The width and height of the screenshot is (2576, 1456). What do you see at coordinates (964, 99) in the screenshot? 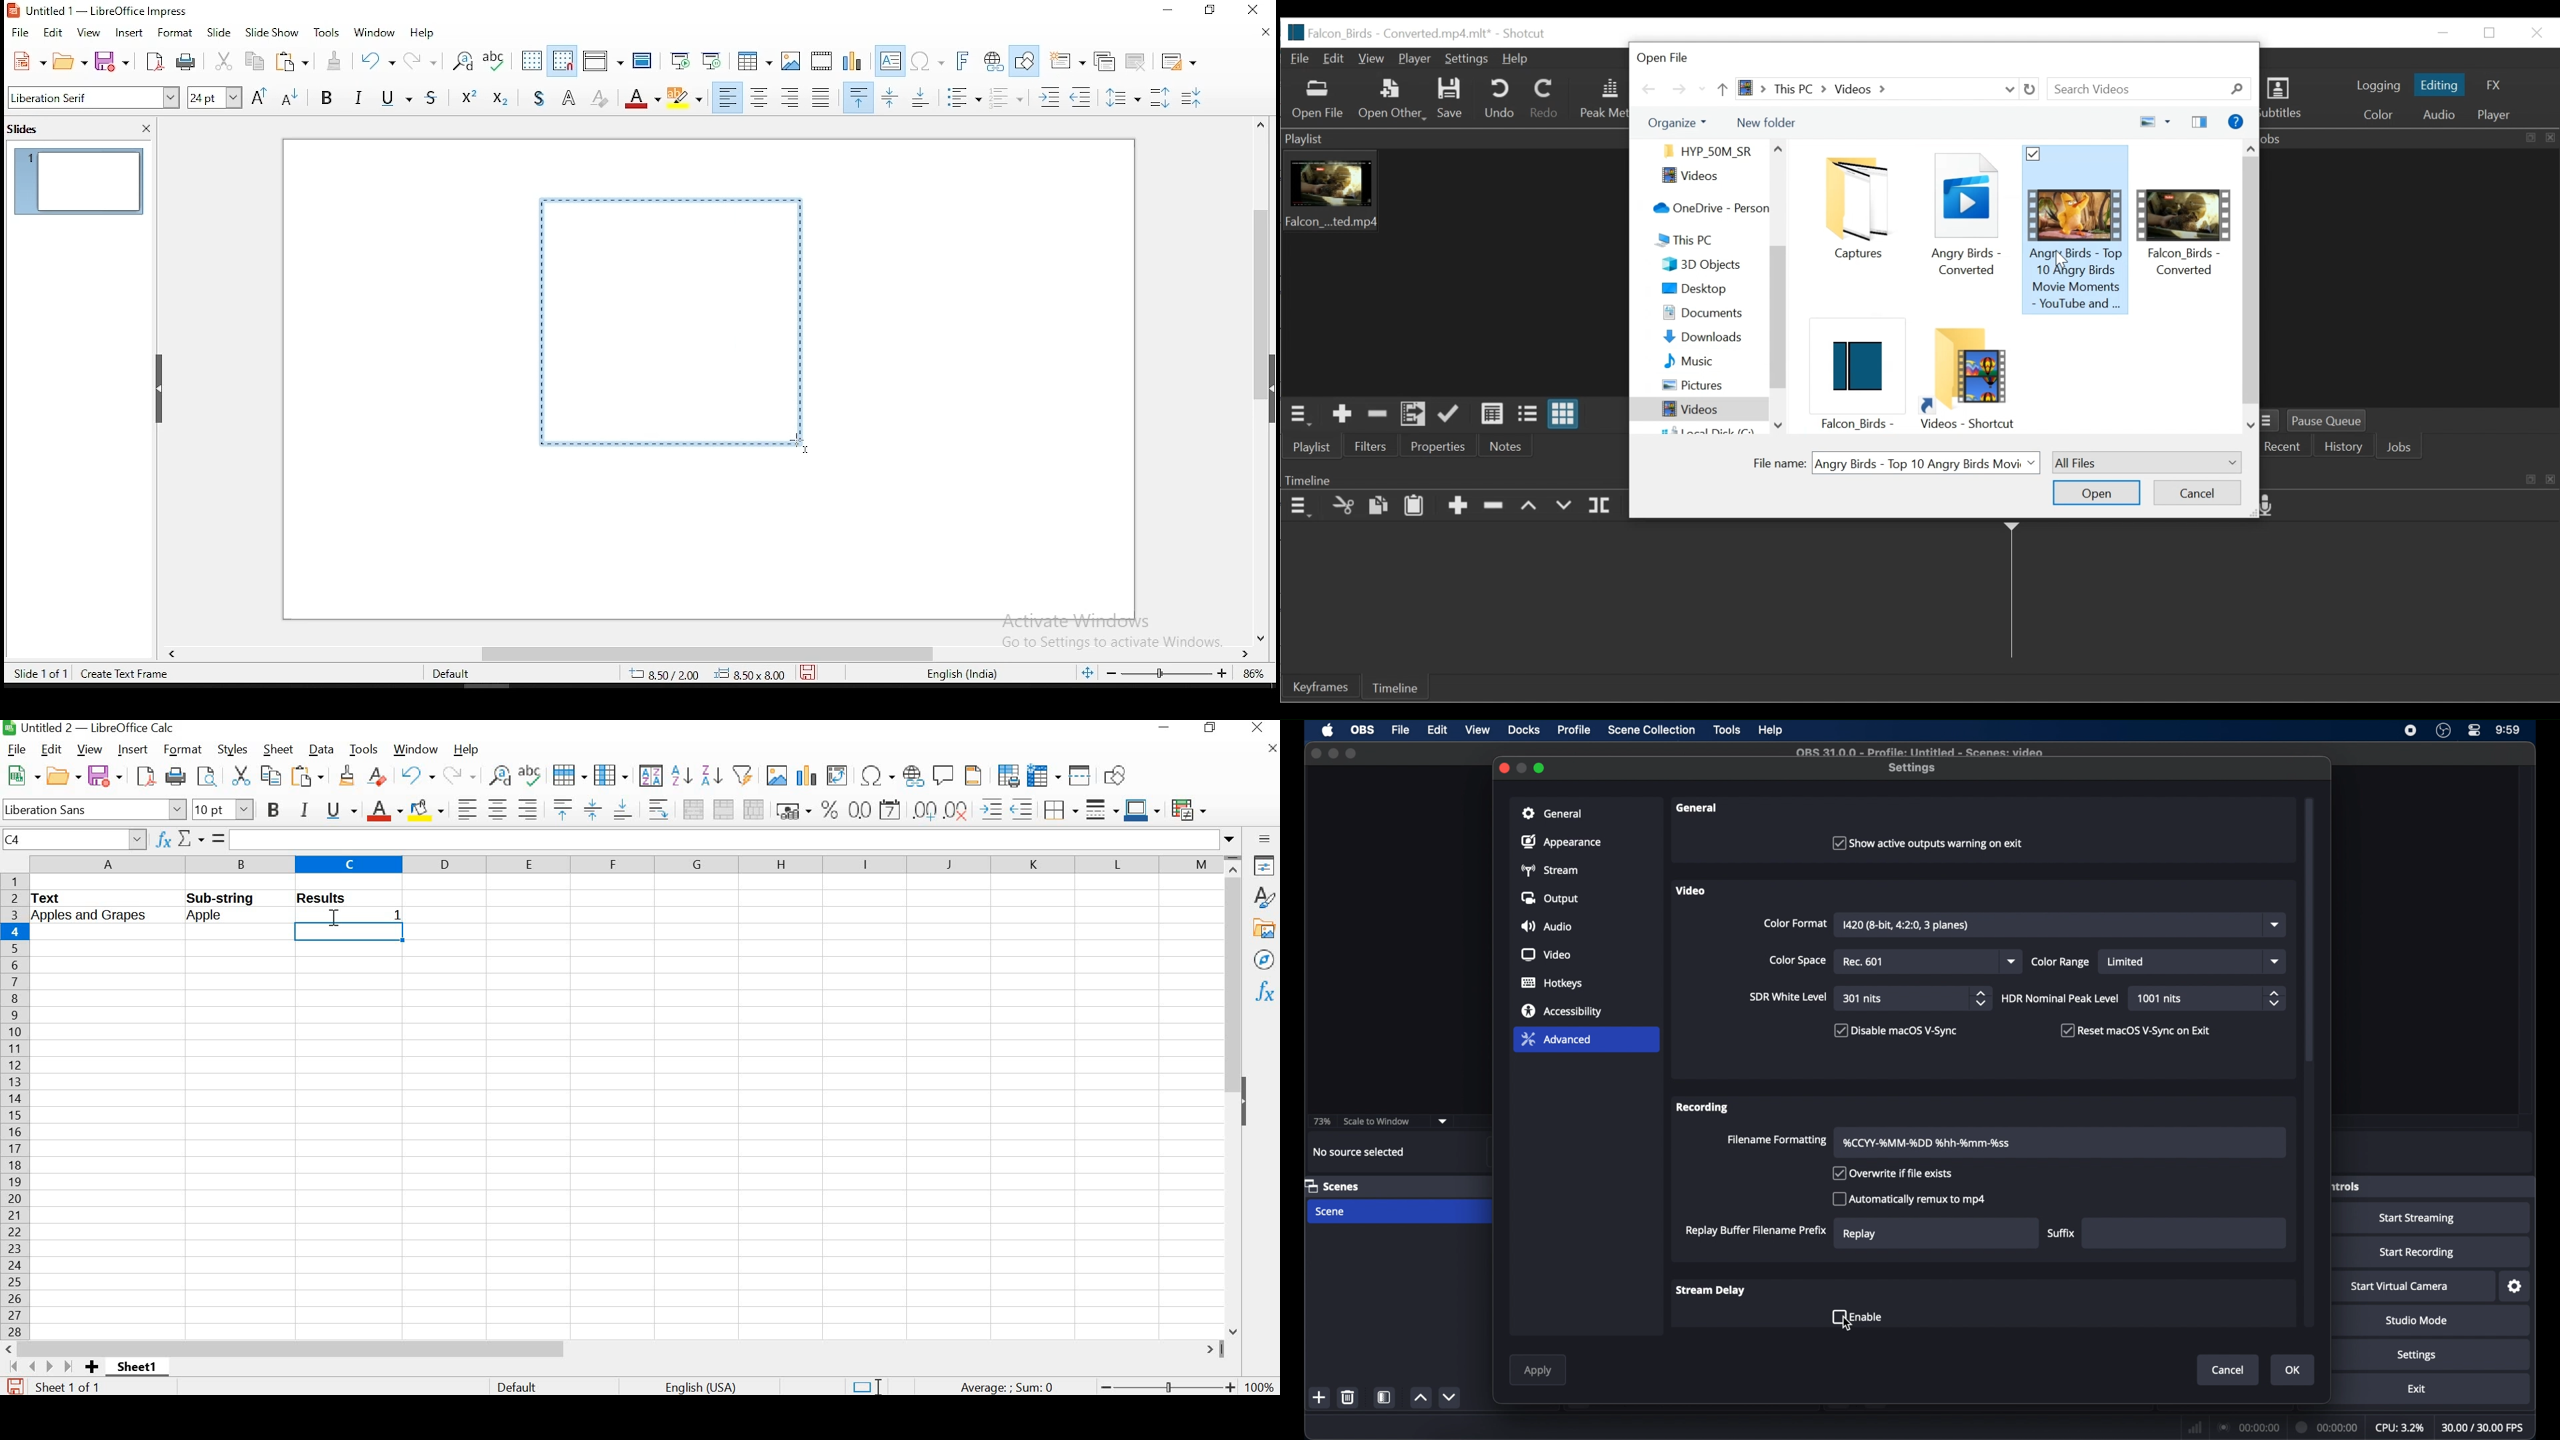
I see `toggle unordered list` at bounding box center [964, 99].